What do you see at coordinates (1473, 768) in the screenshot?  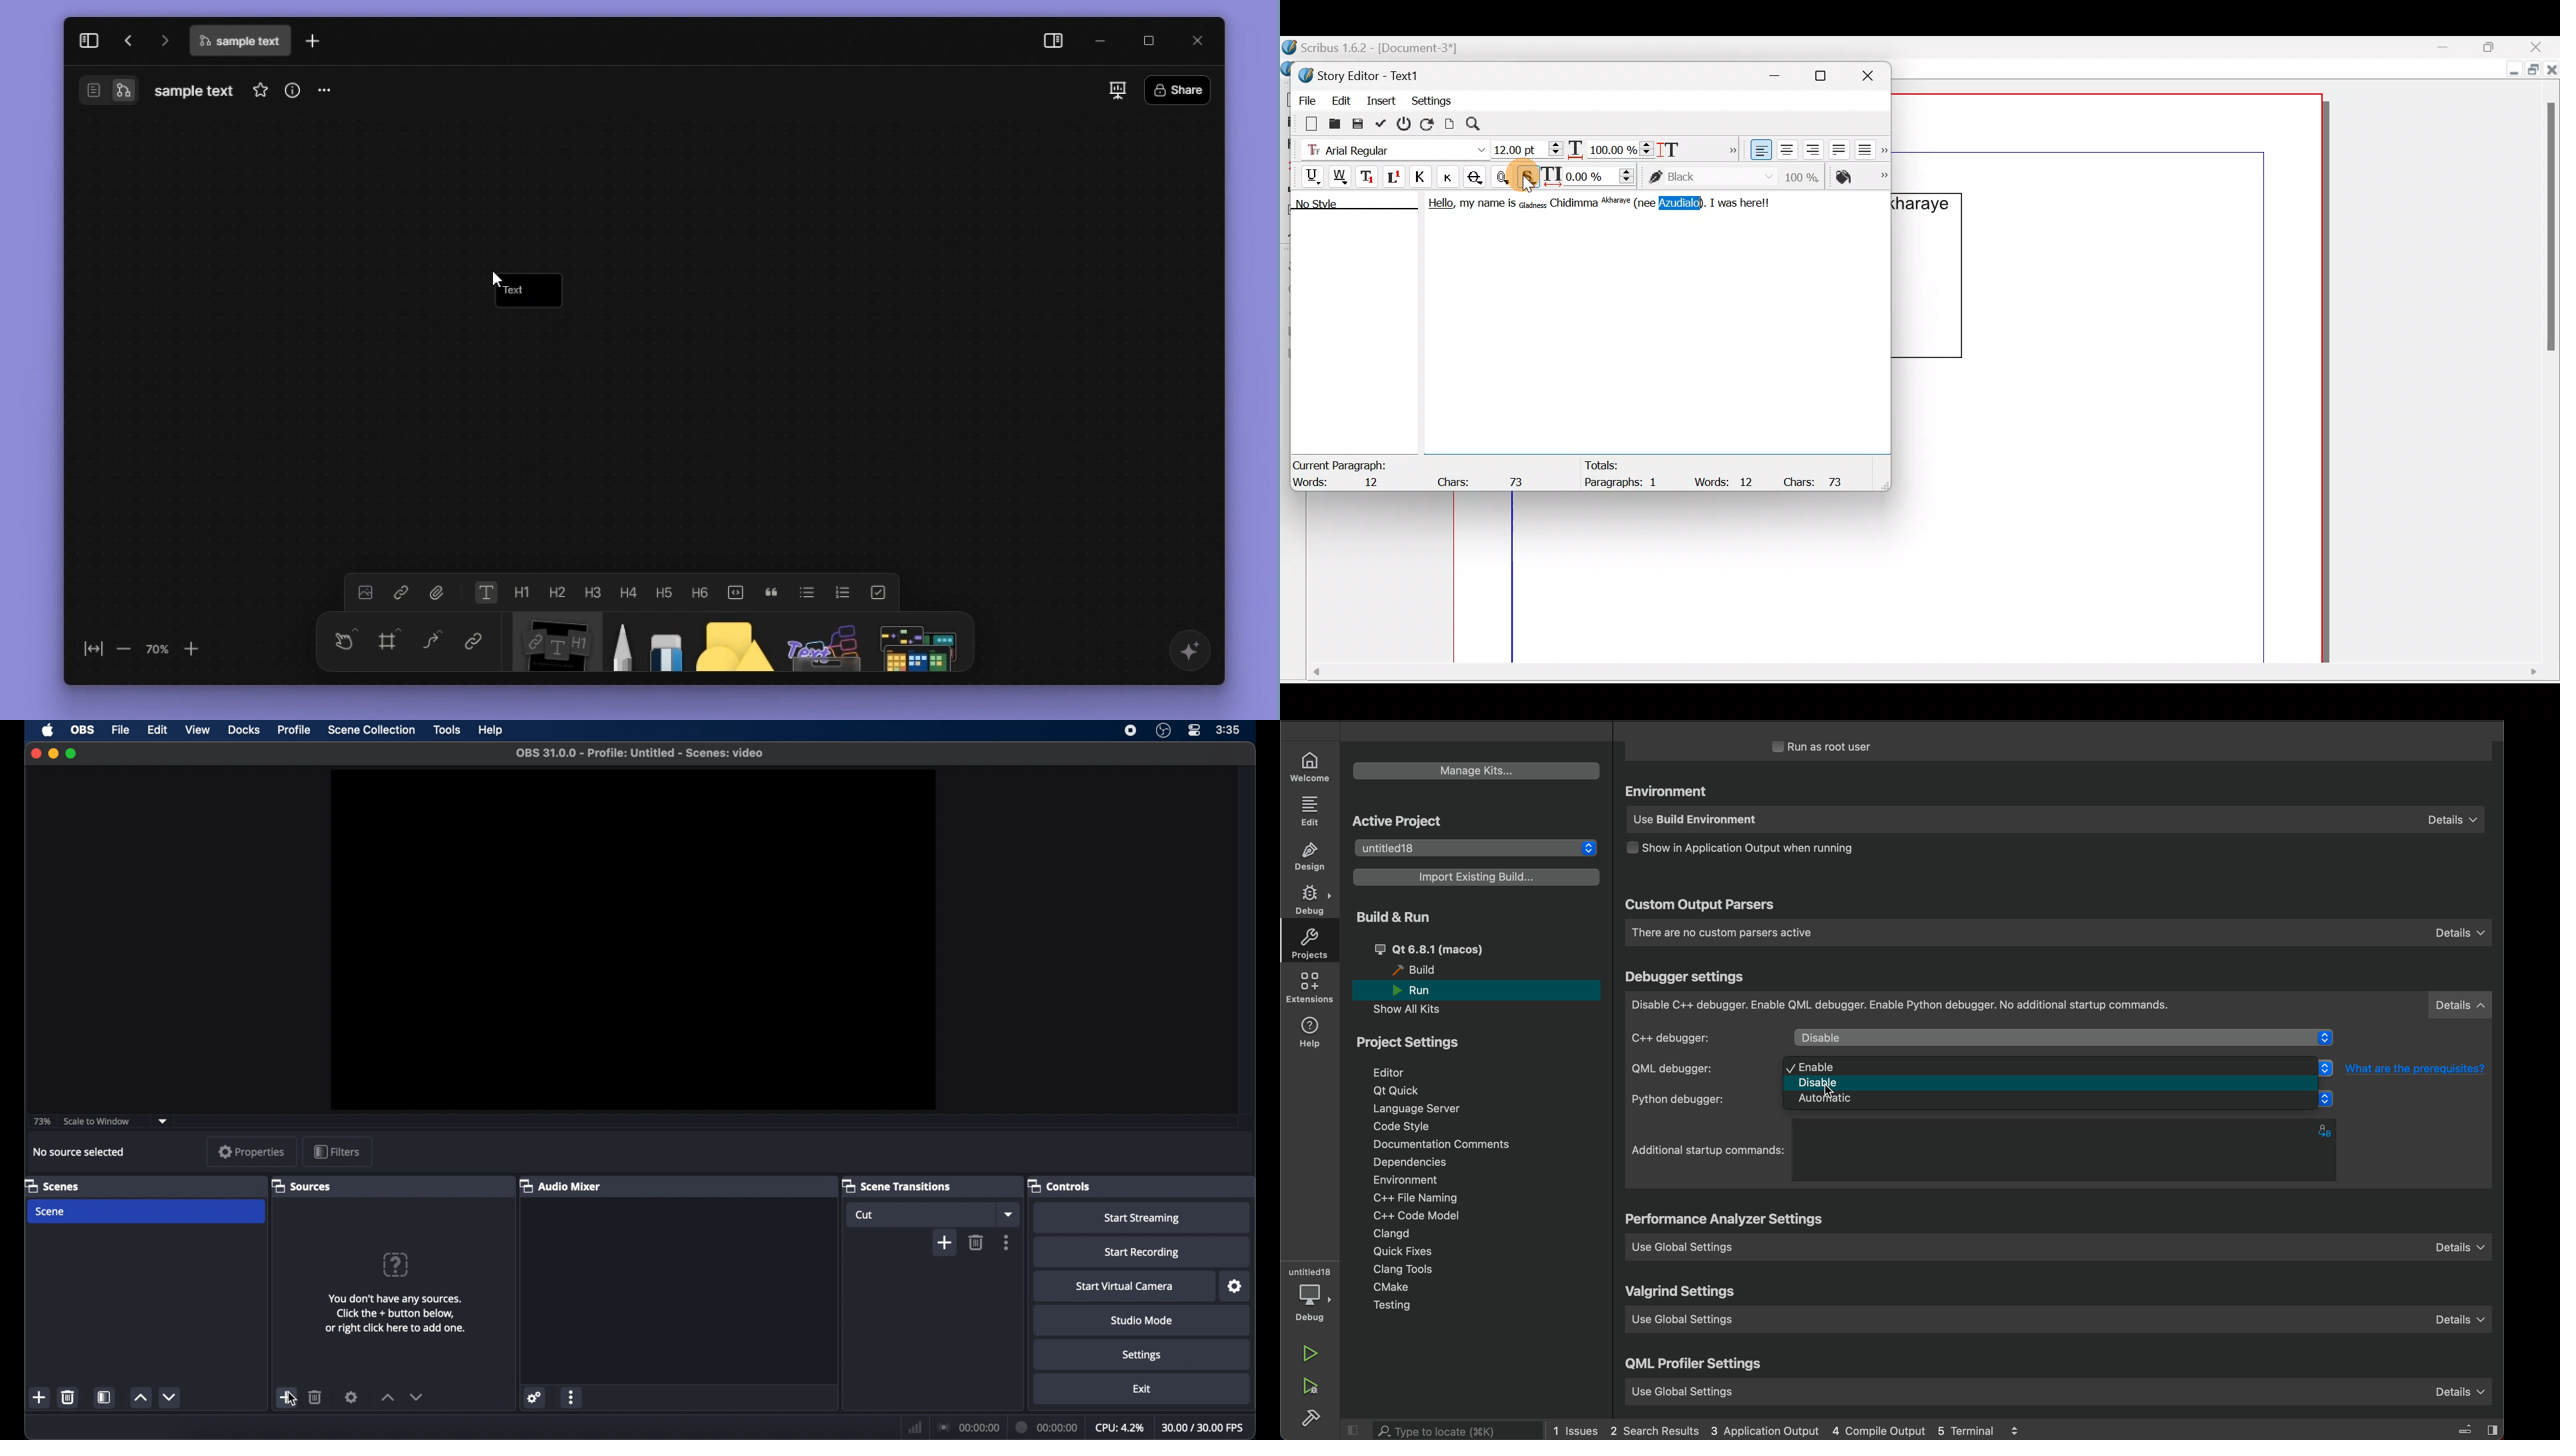 I see `manage kits` at bounding box center [1473, 768].